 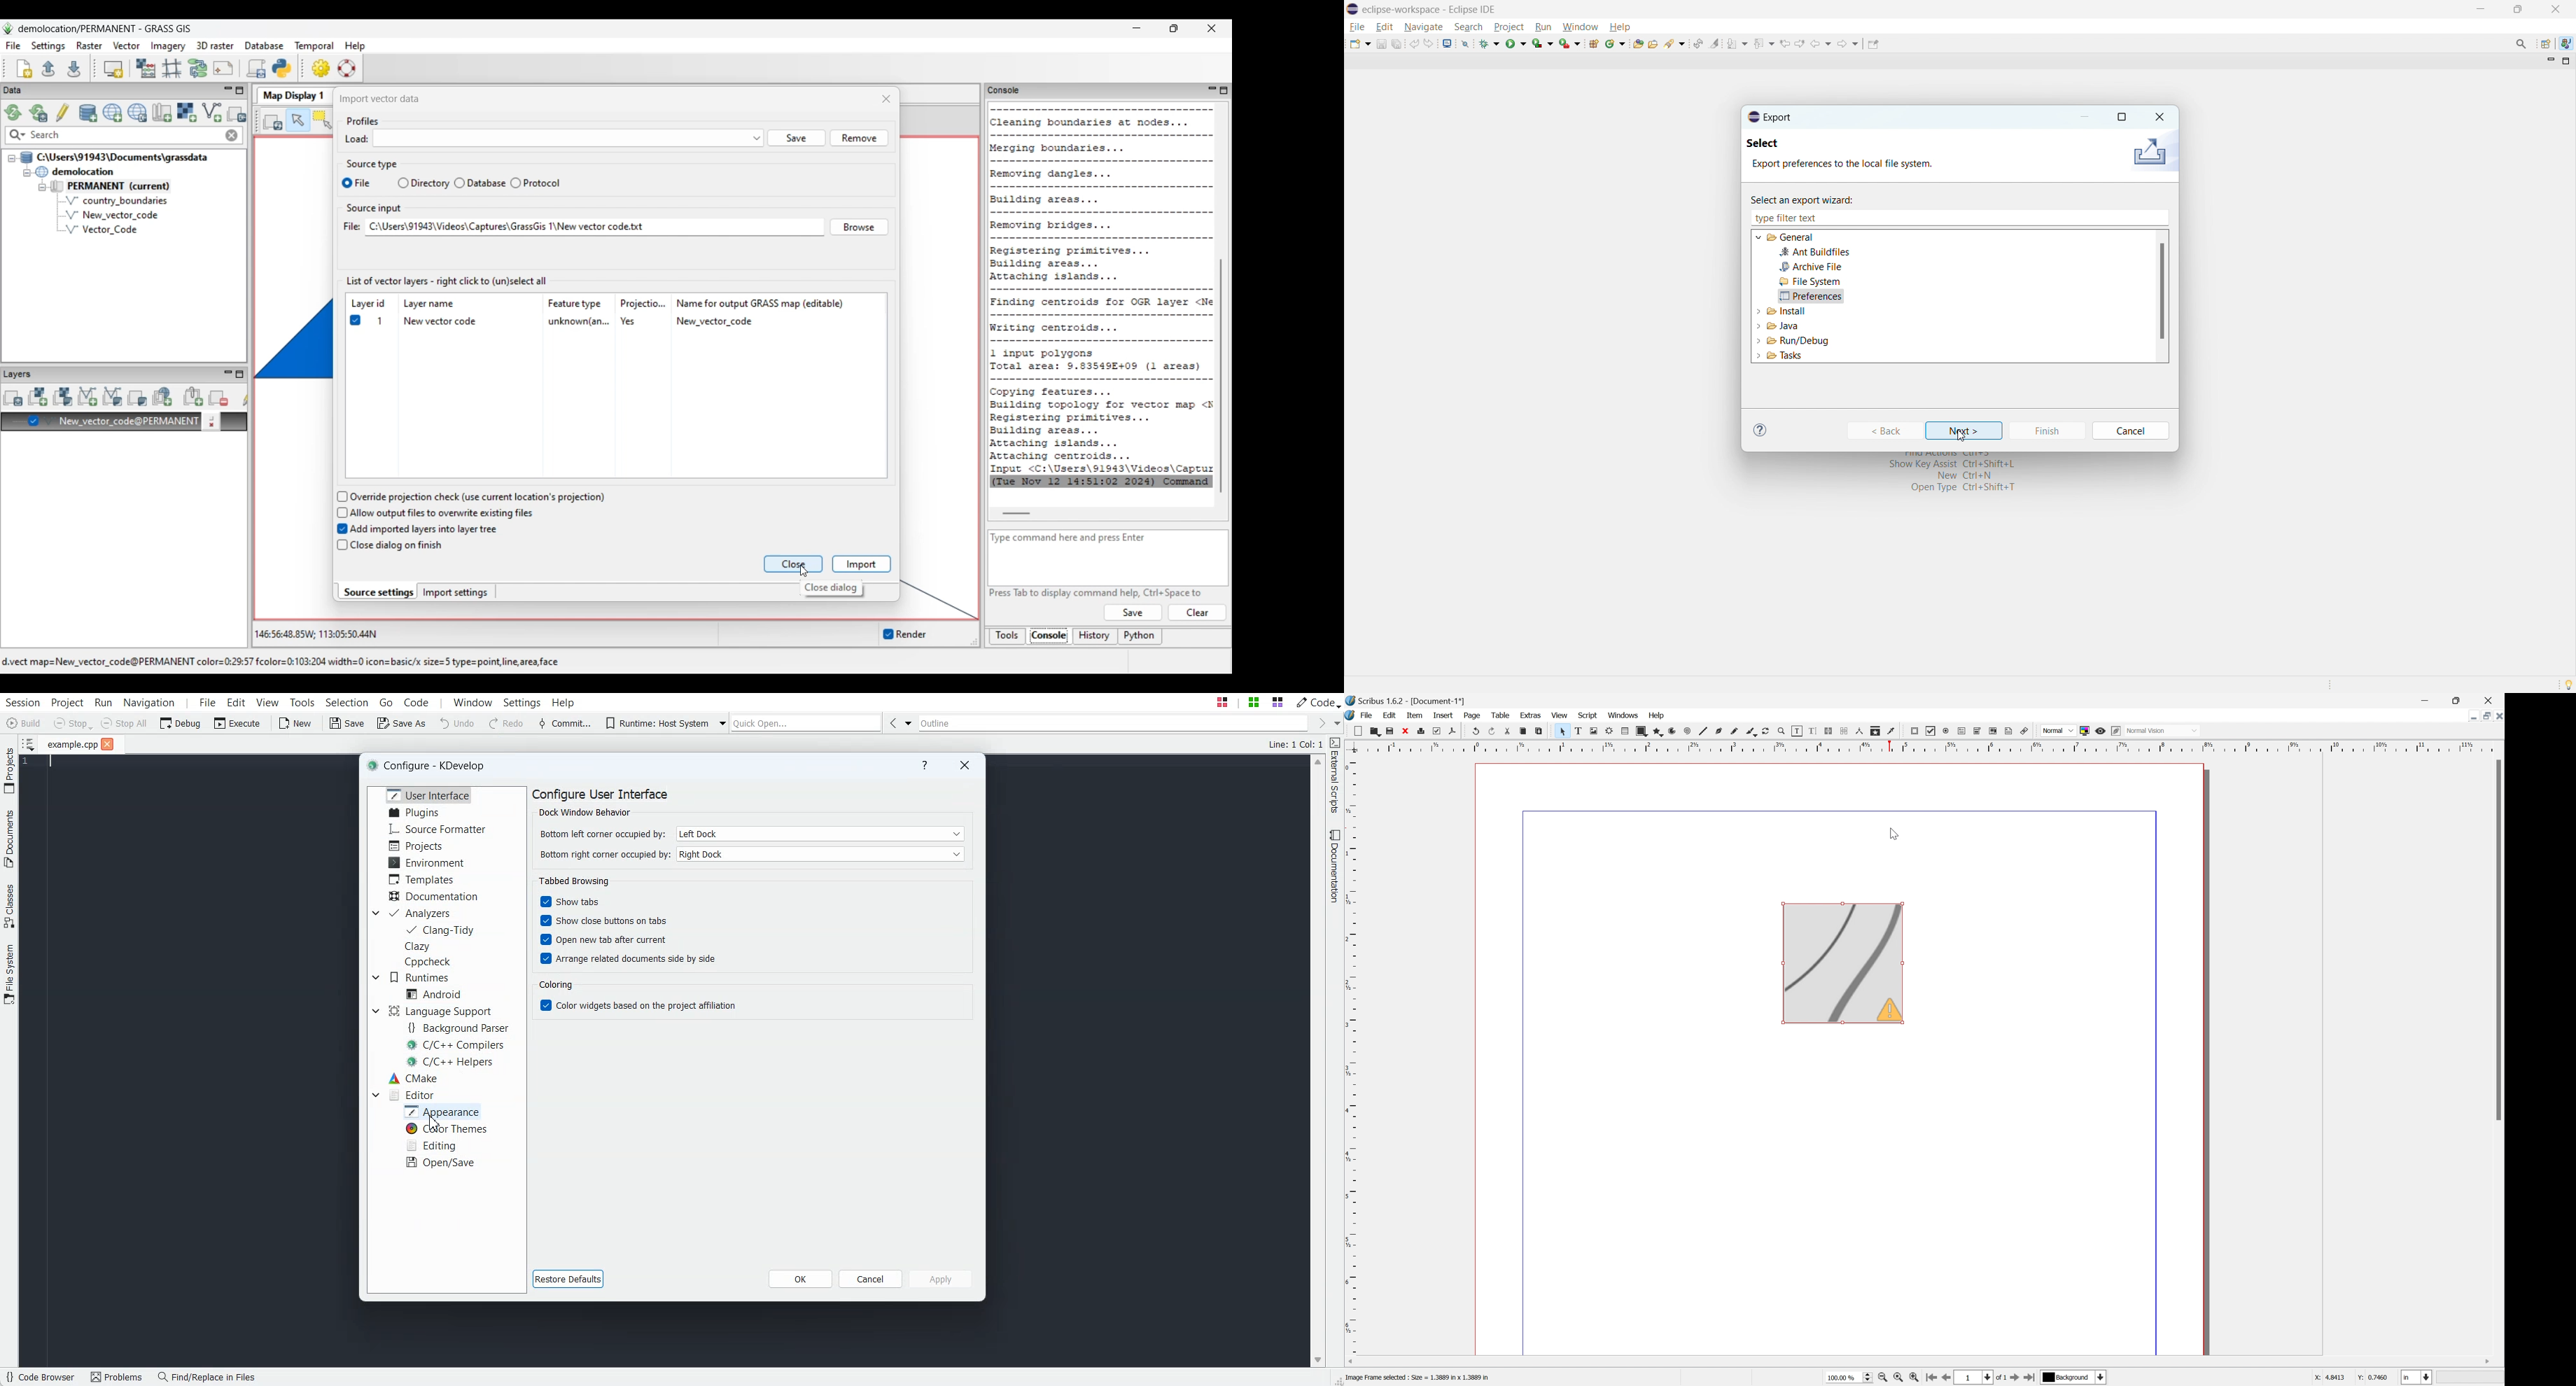 I want to click on Shape, so click(x=1644, y=732).